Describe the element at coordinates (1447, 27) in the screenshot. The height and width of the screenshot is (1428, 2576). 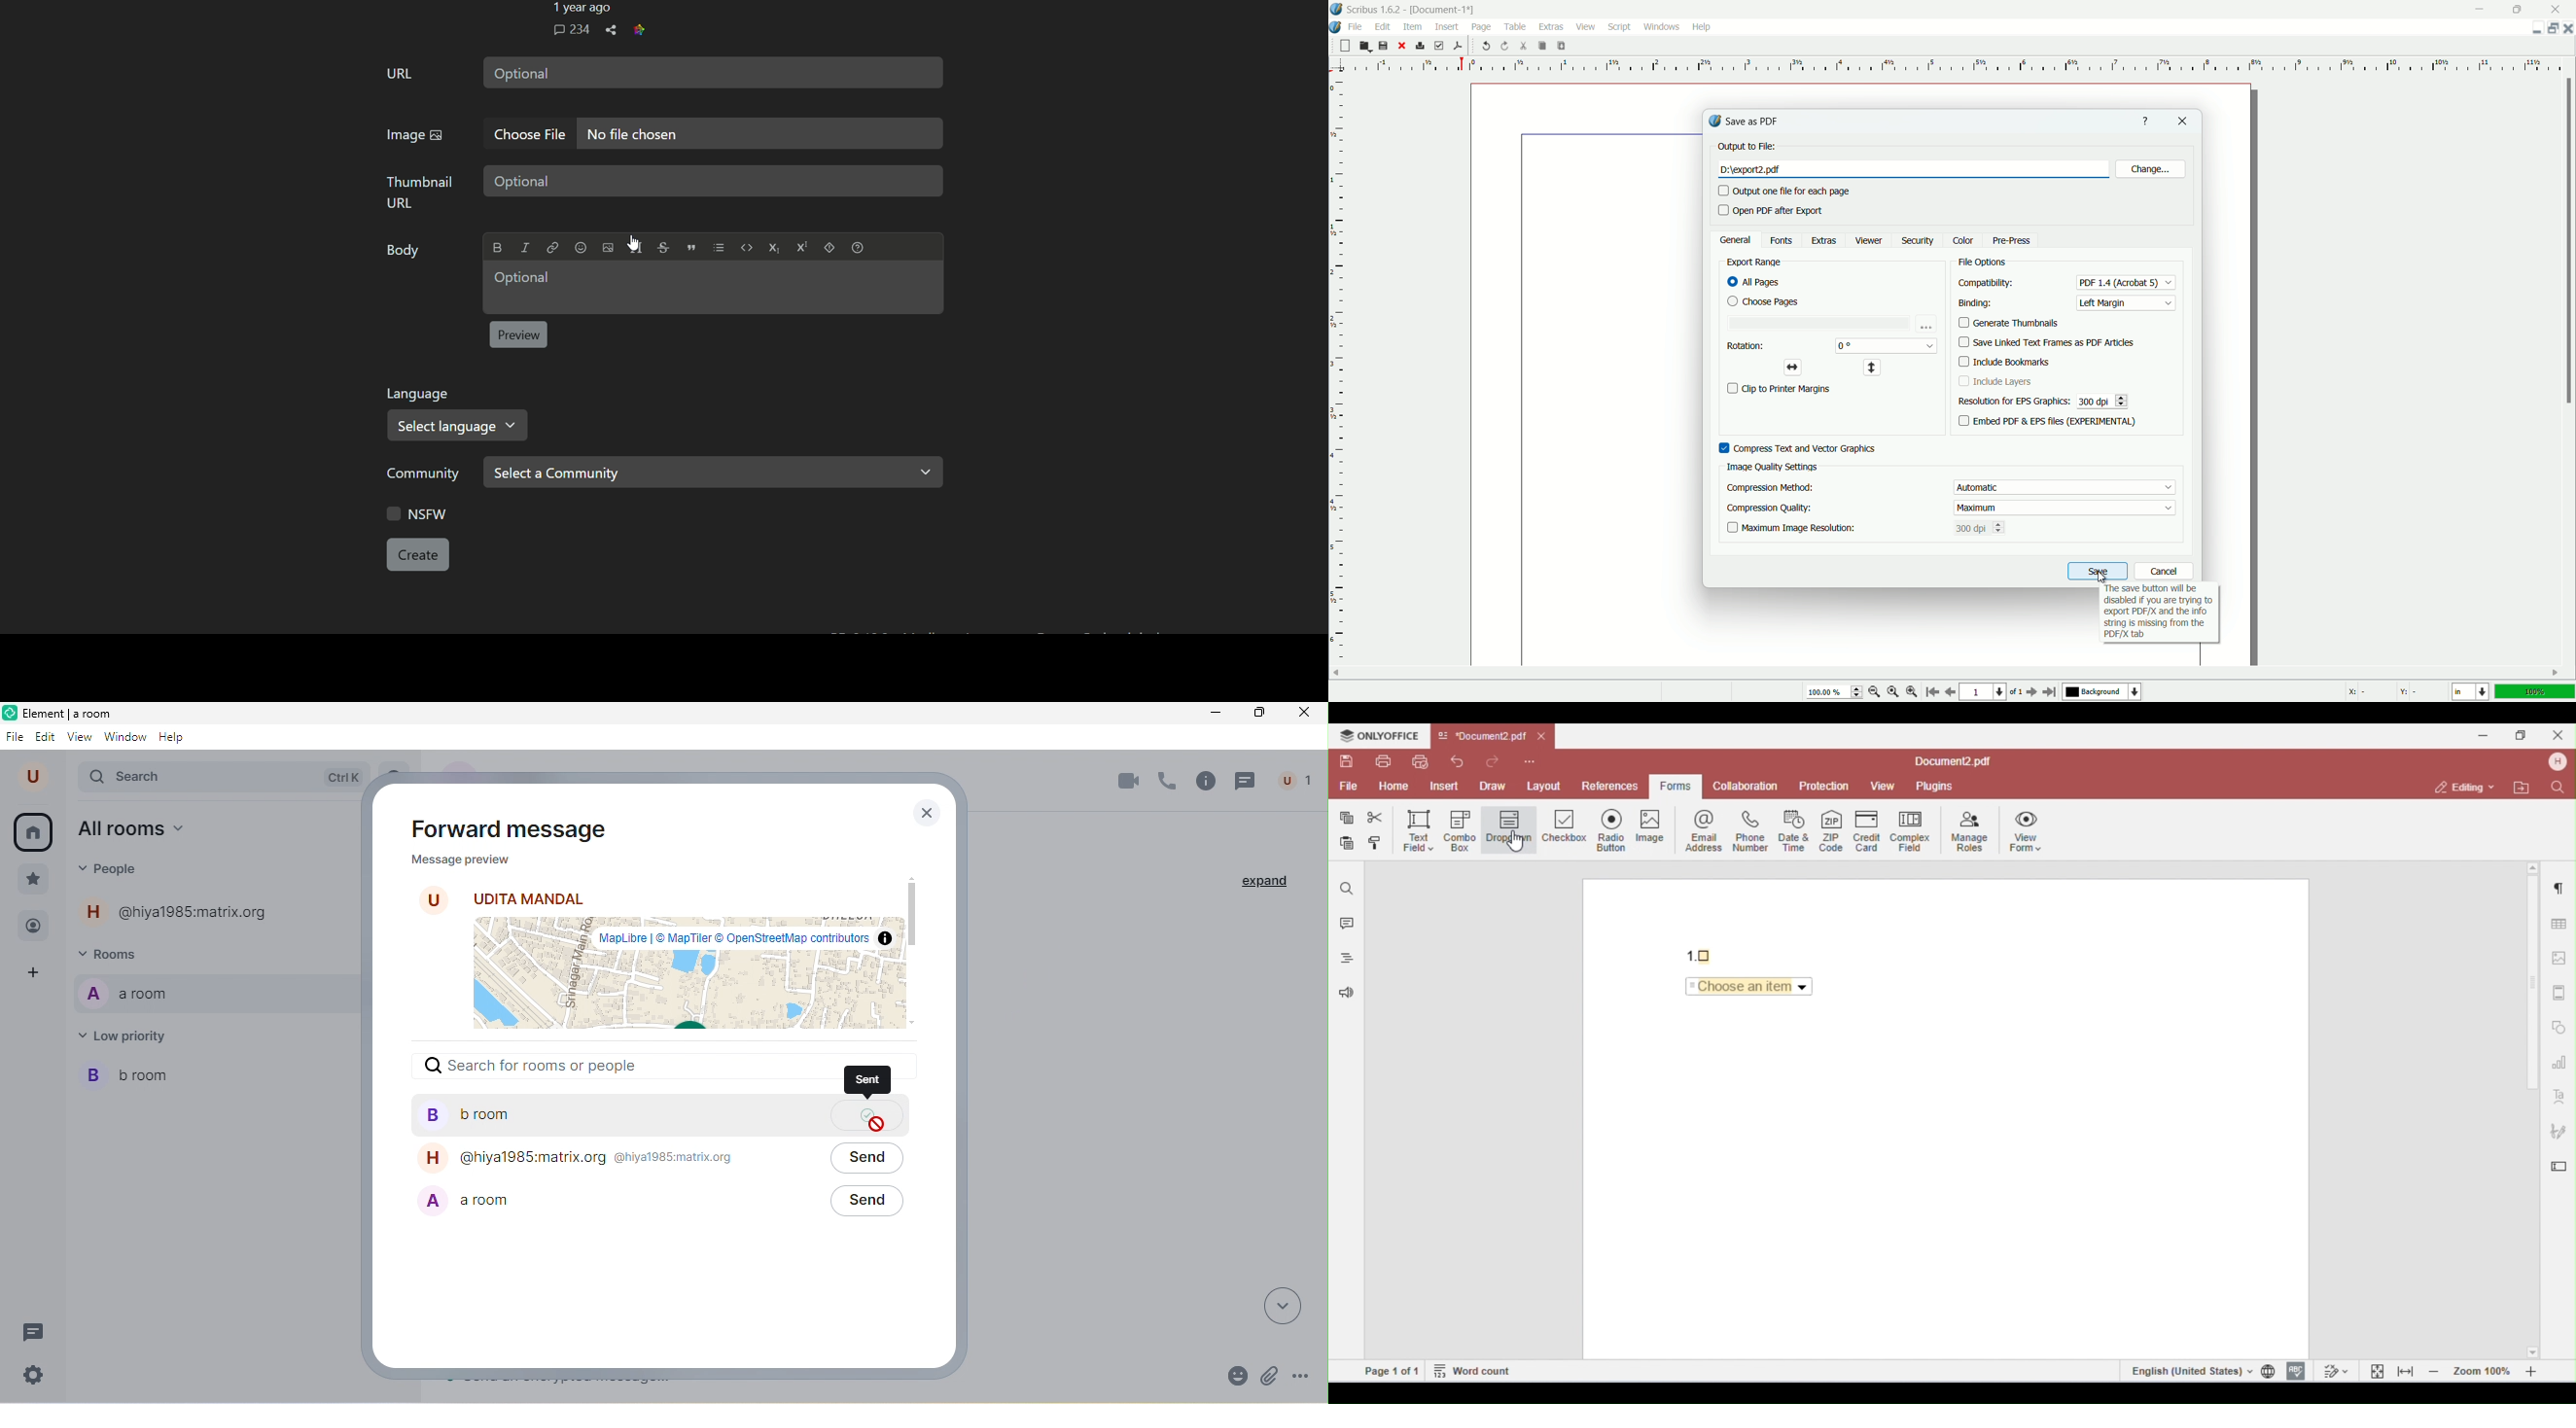
I see `insert menu` at that location.